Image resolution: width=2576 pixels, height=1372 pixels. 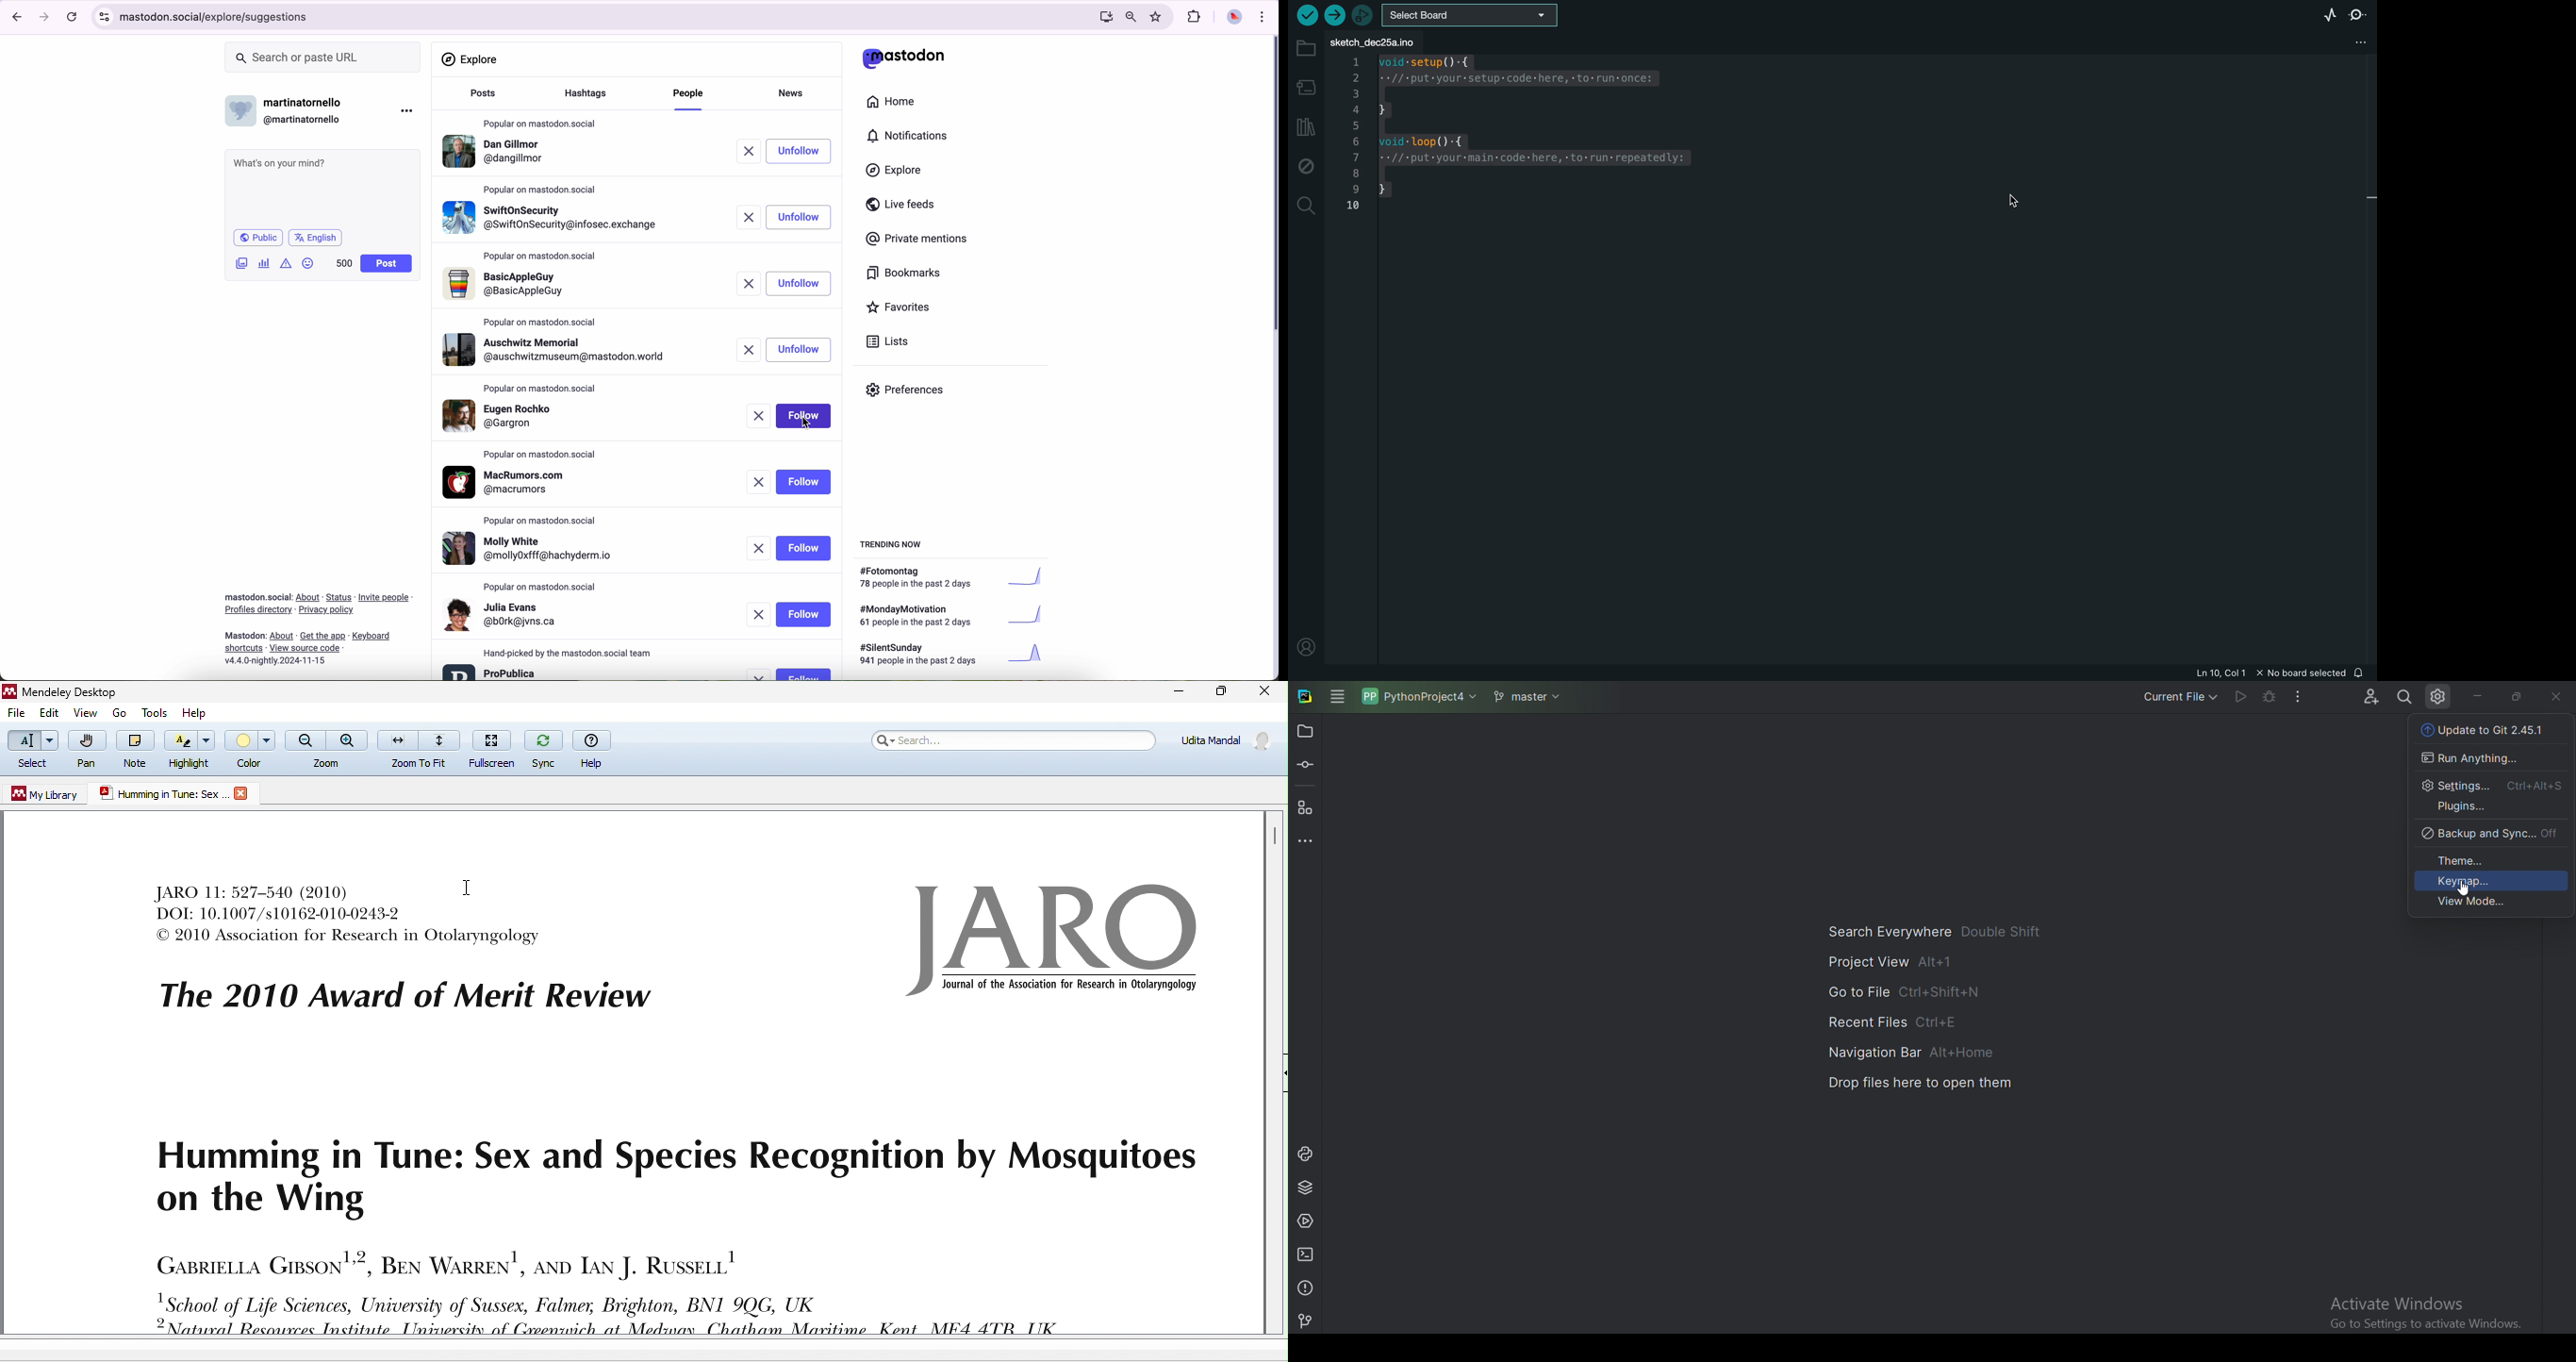 I want to click on profile, so click(x=511, y=483).